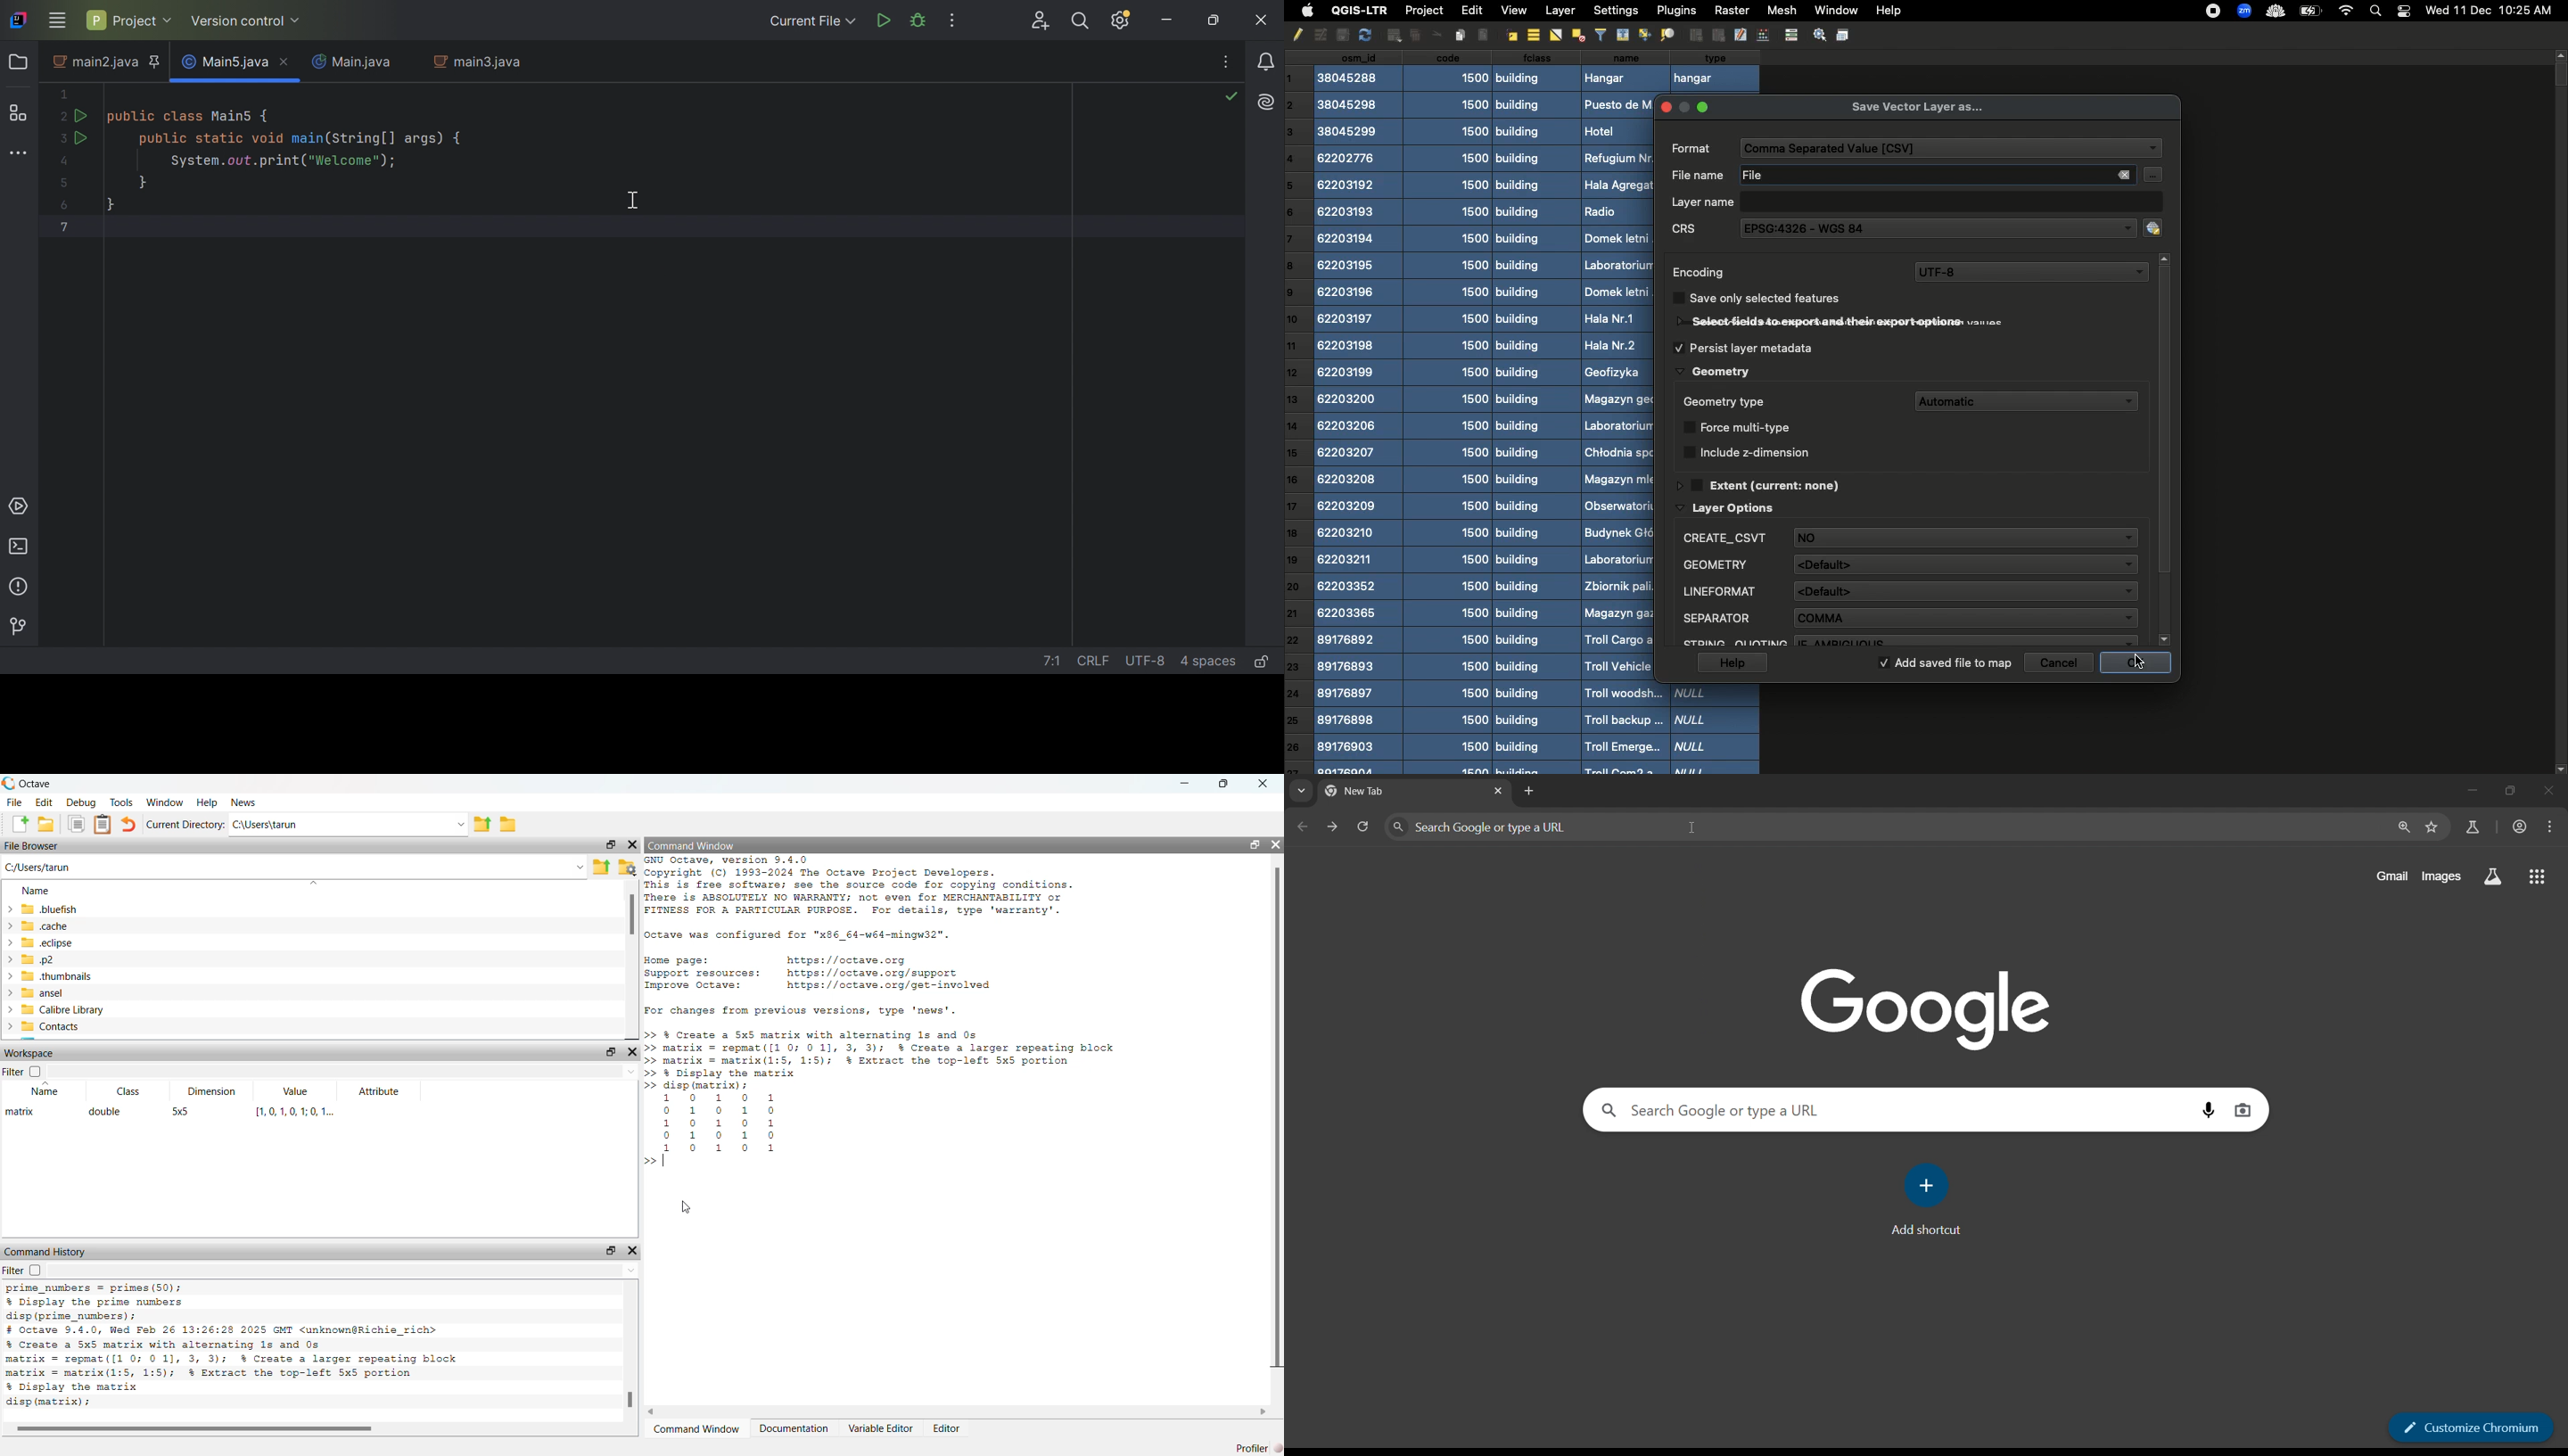 This screenshot has height=1456, width=2576. I want to click on Google, so click(1931, 1007).